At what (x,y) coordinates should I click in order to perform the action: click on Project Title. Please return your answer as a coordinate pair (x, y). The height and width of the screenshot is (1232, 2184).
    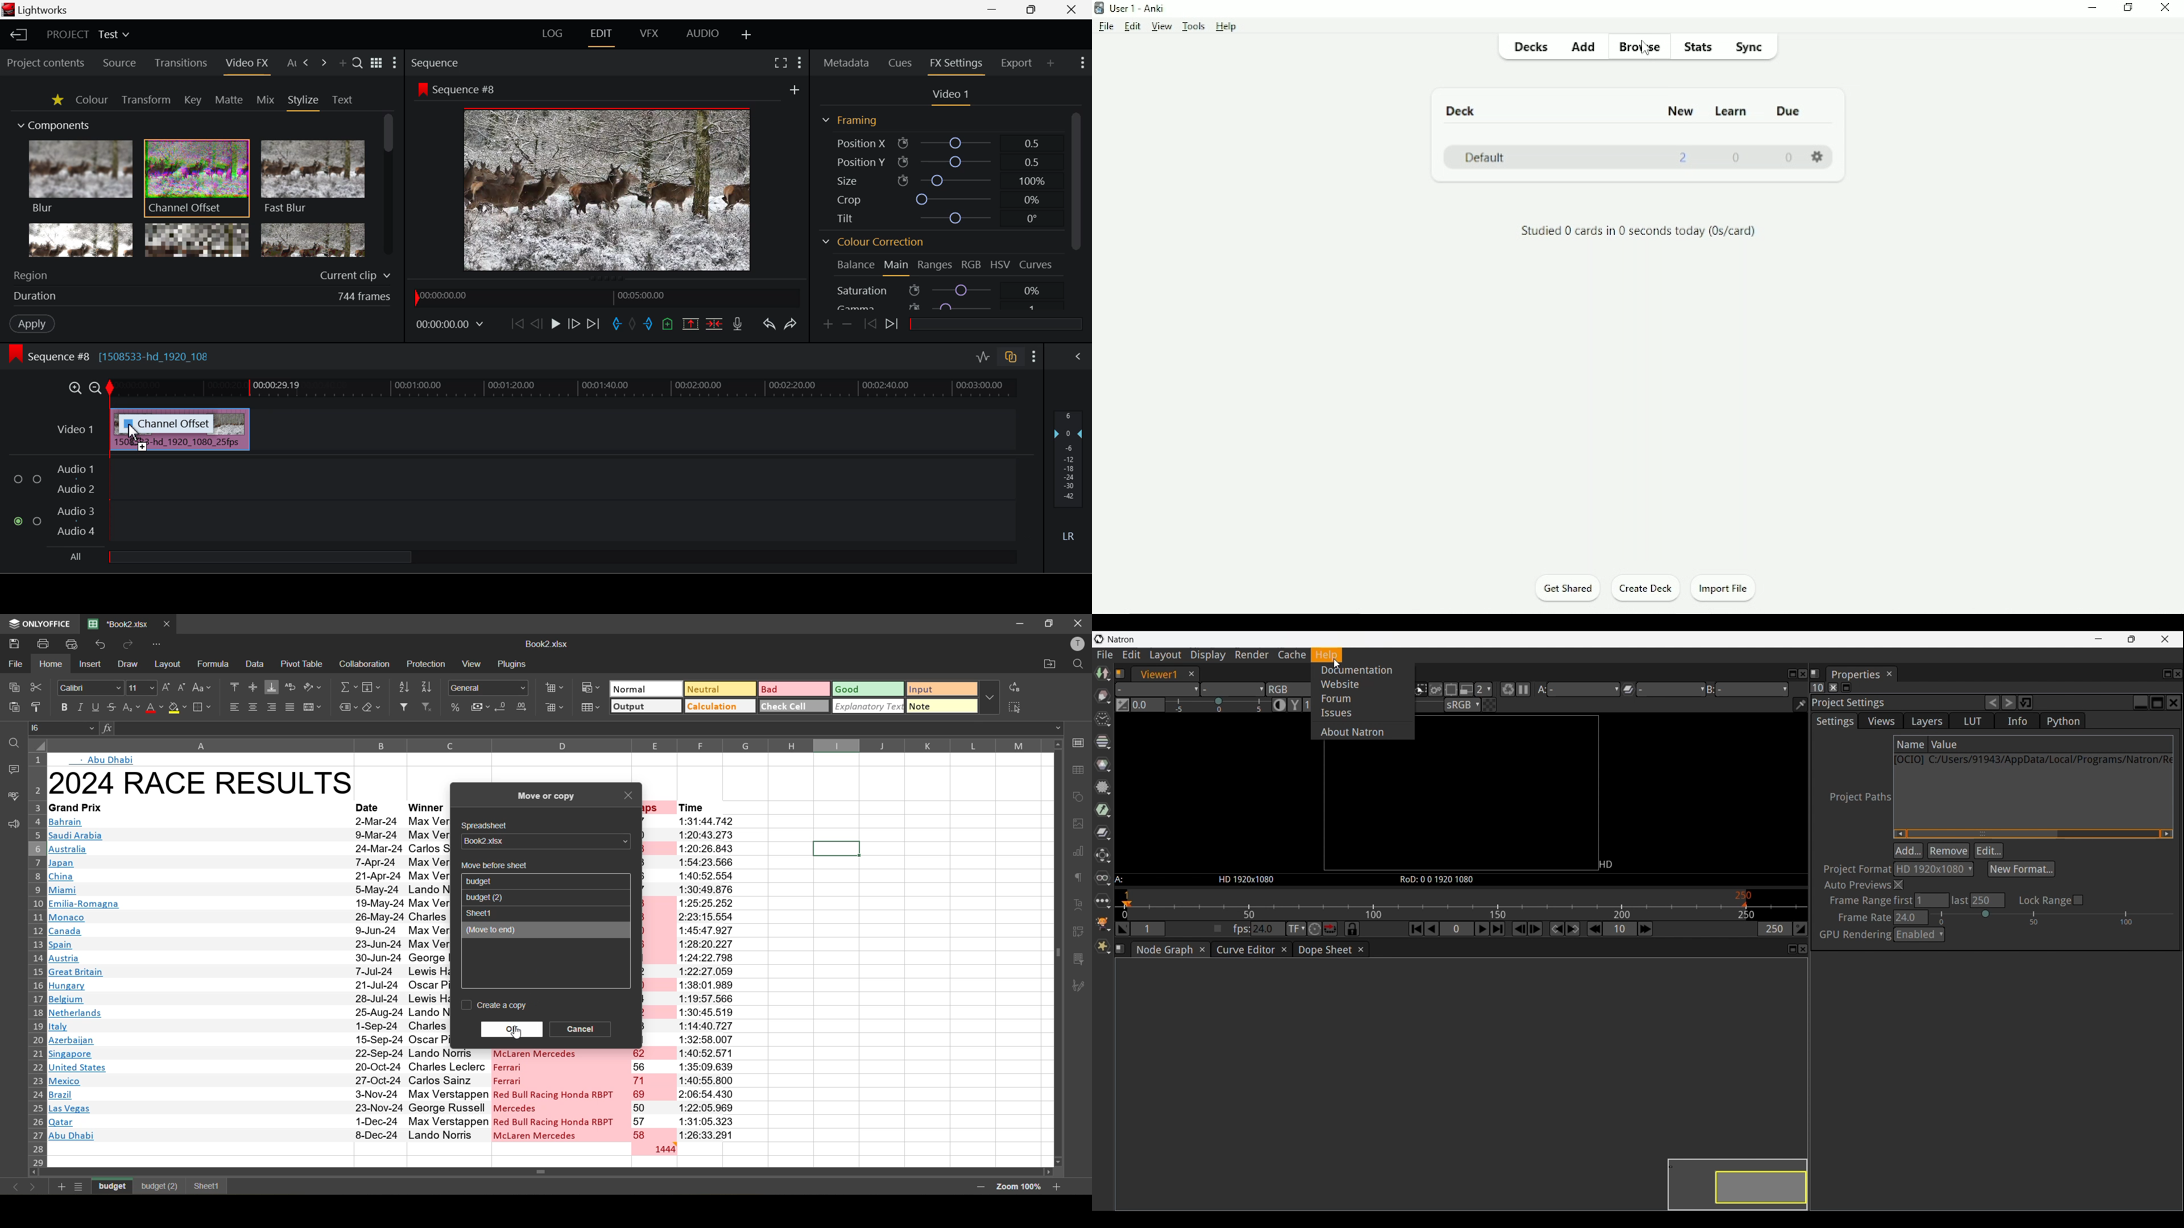
    Looking at the image, I should click on (88, 33).